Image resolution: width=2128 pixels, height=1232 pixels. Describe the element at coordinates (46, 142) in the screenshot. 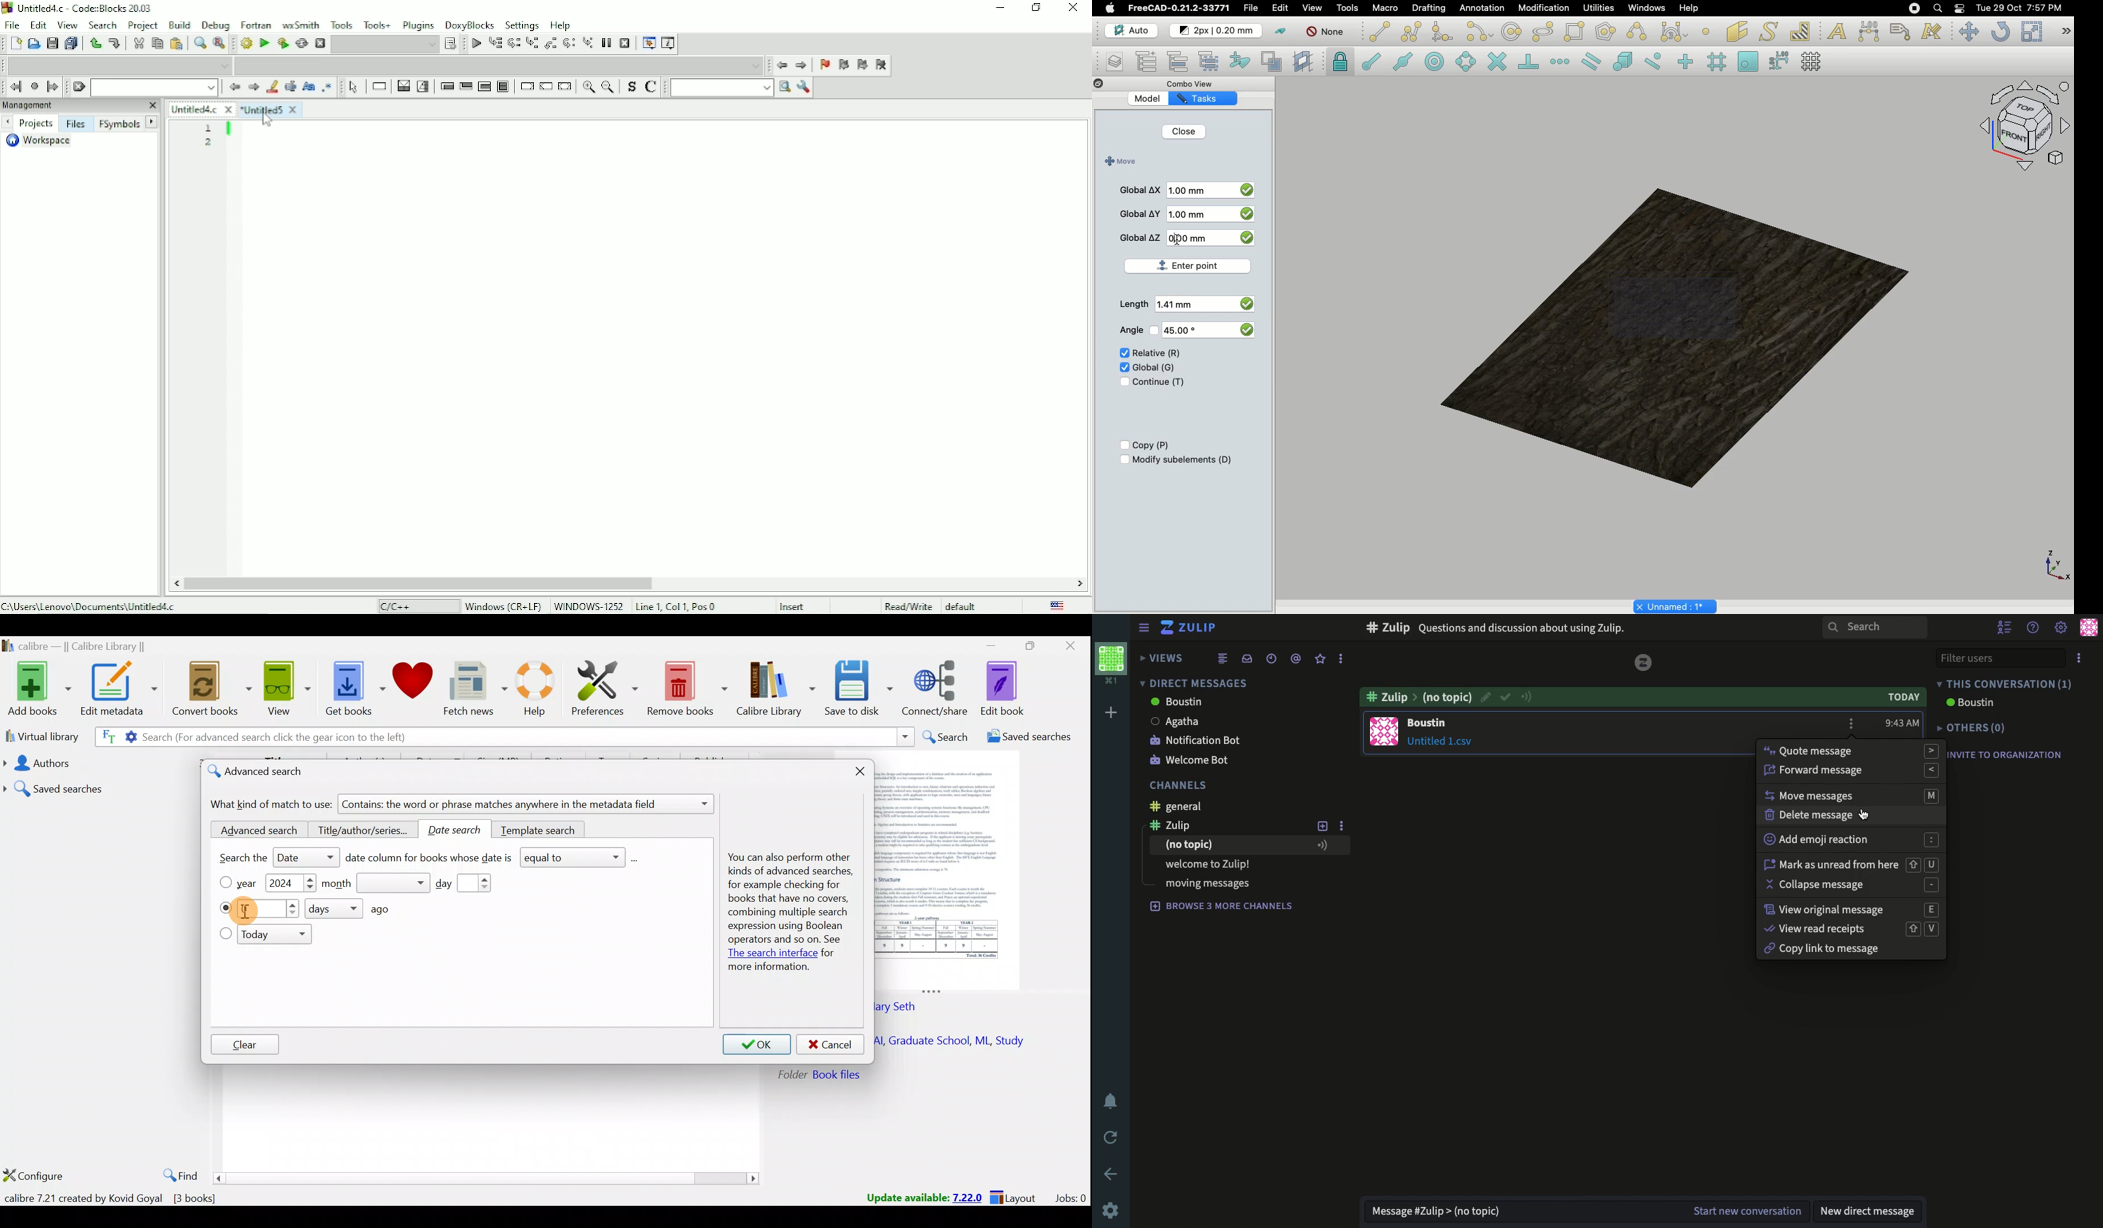

I see `Workspace` at that location.